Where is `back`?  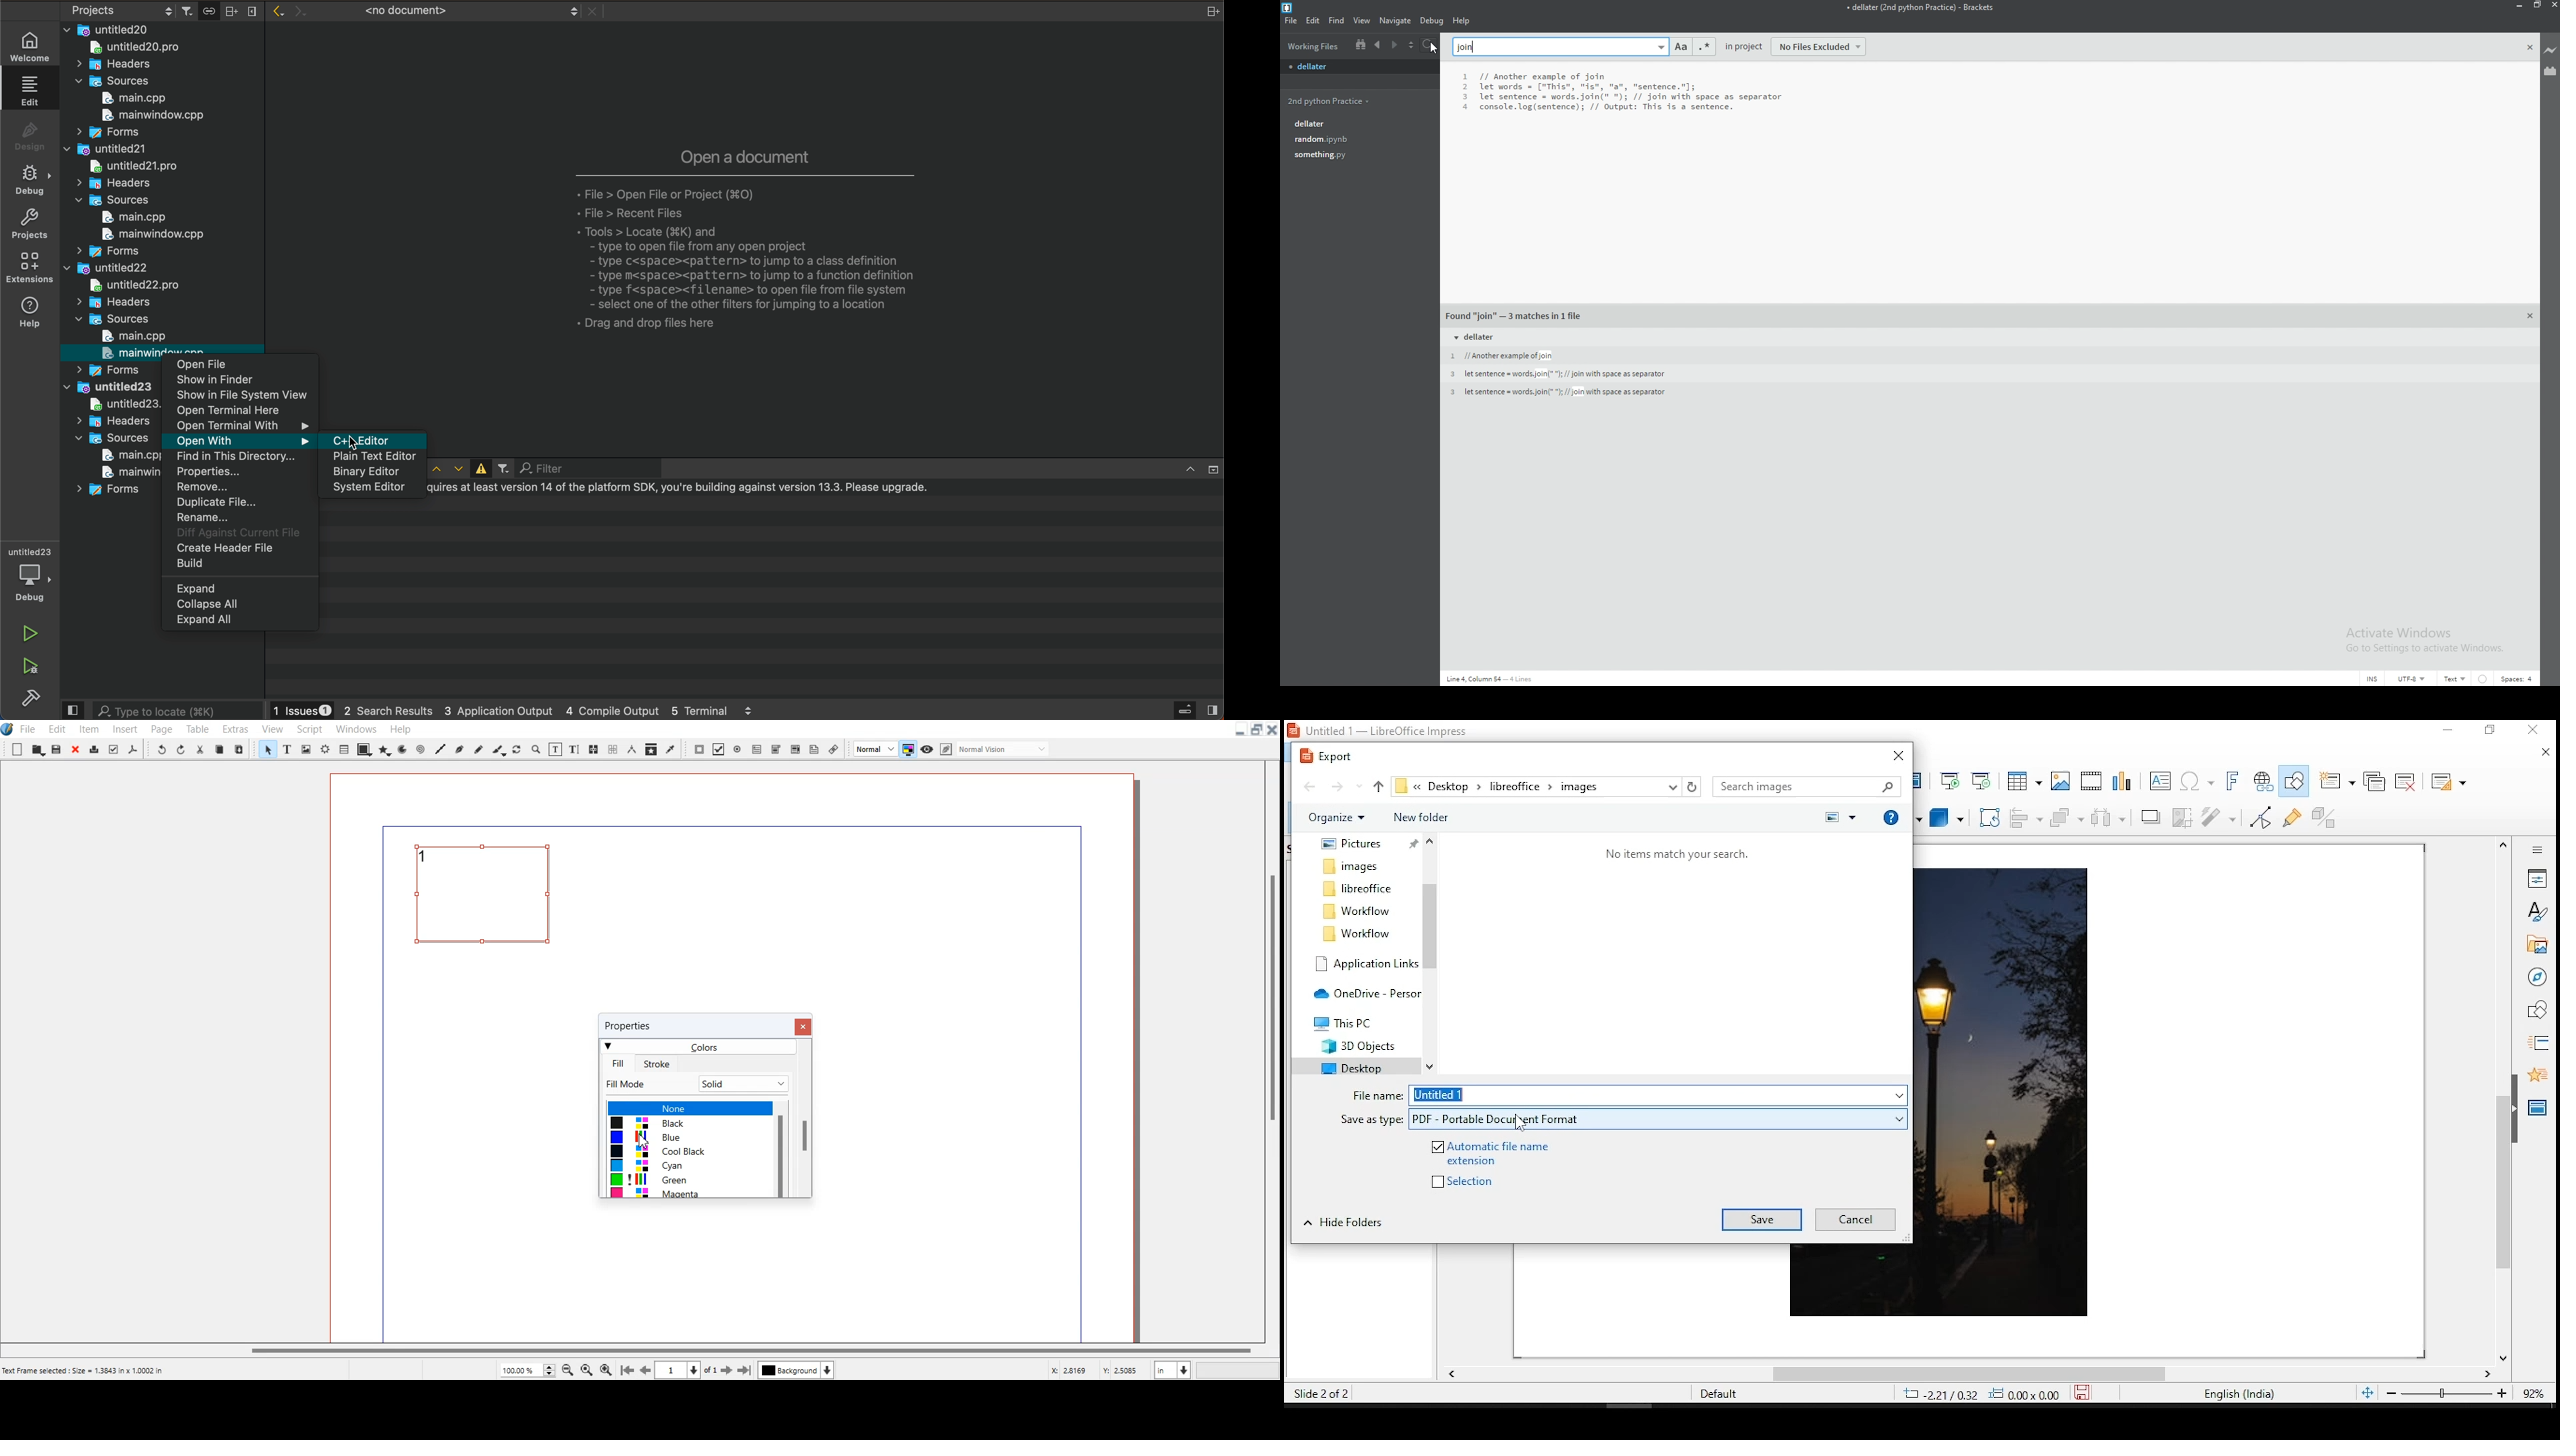
back is located at coordinates (1311, 786).